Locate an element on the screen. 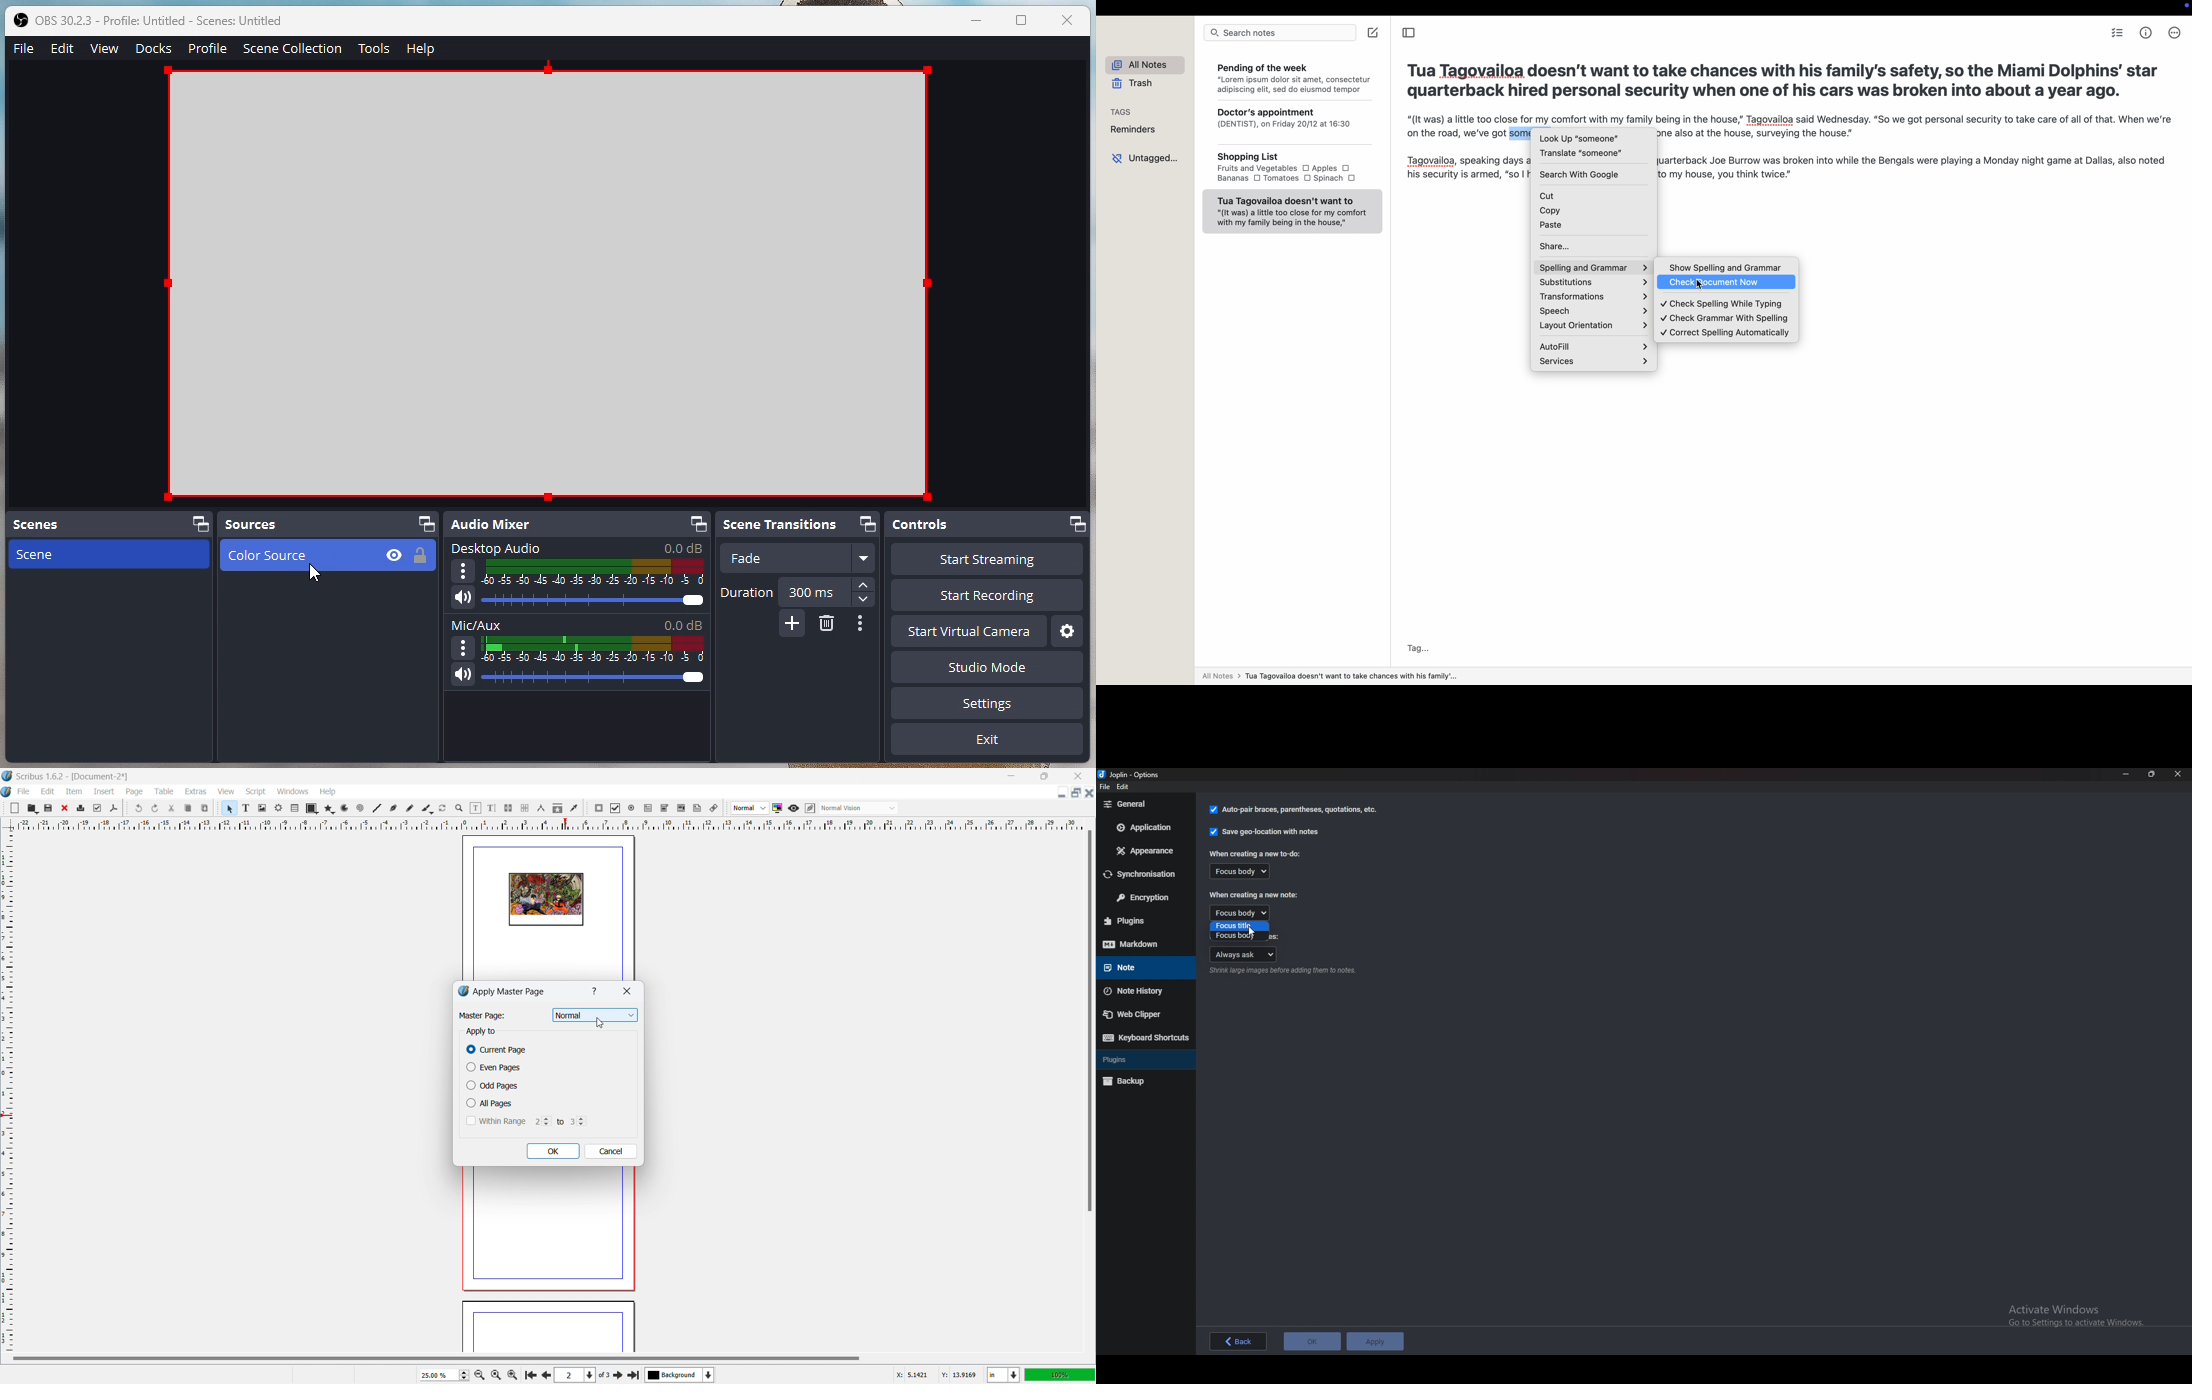 The image size is (2212, 1400). Desktop Audio is located at coordinates (580, 577).